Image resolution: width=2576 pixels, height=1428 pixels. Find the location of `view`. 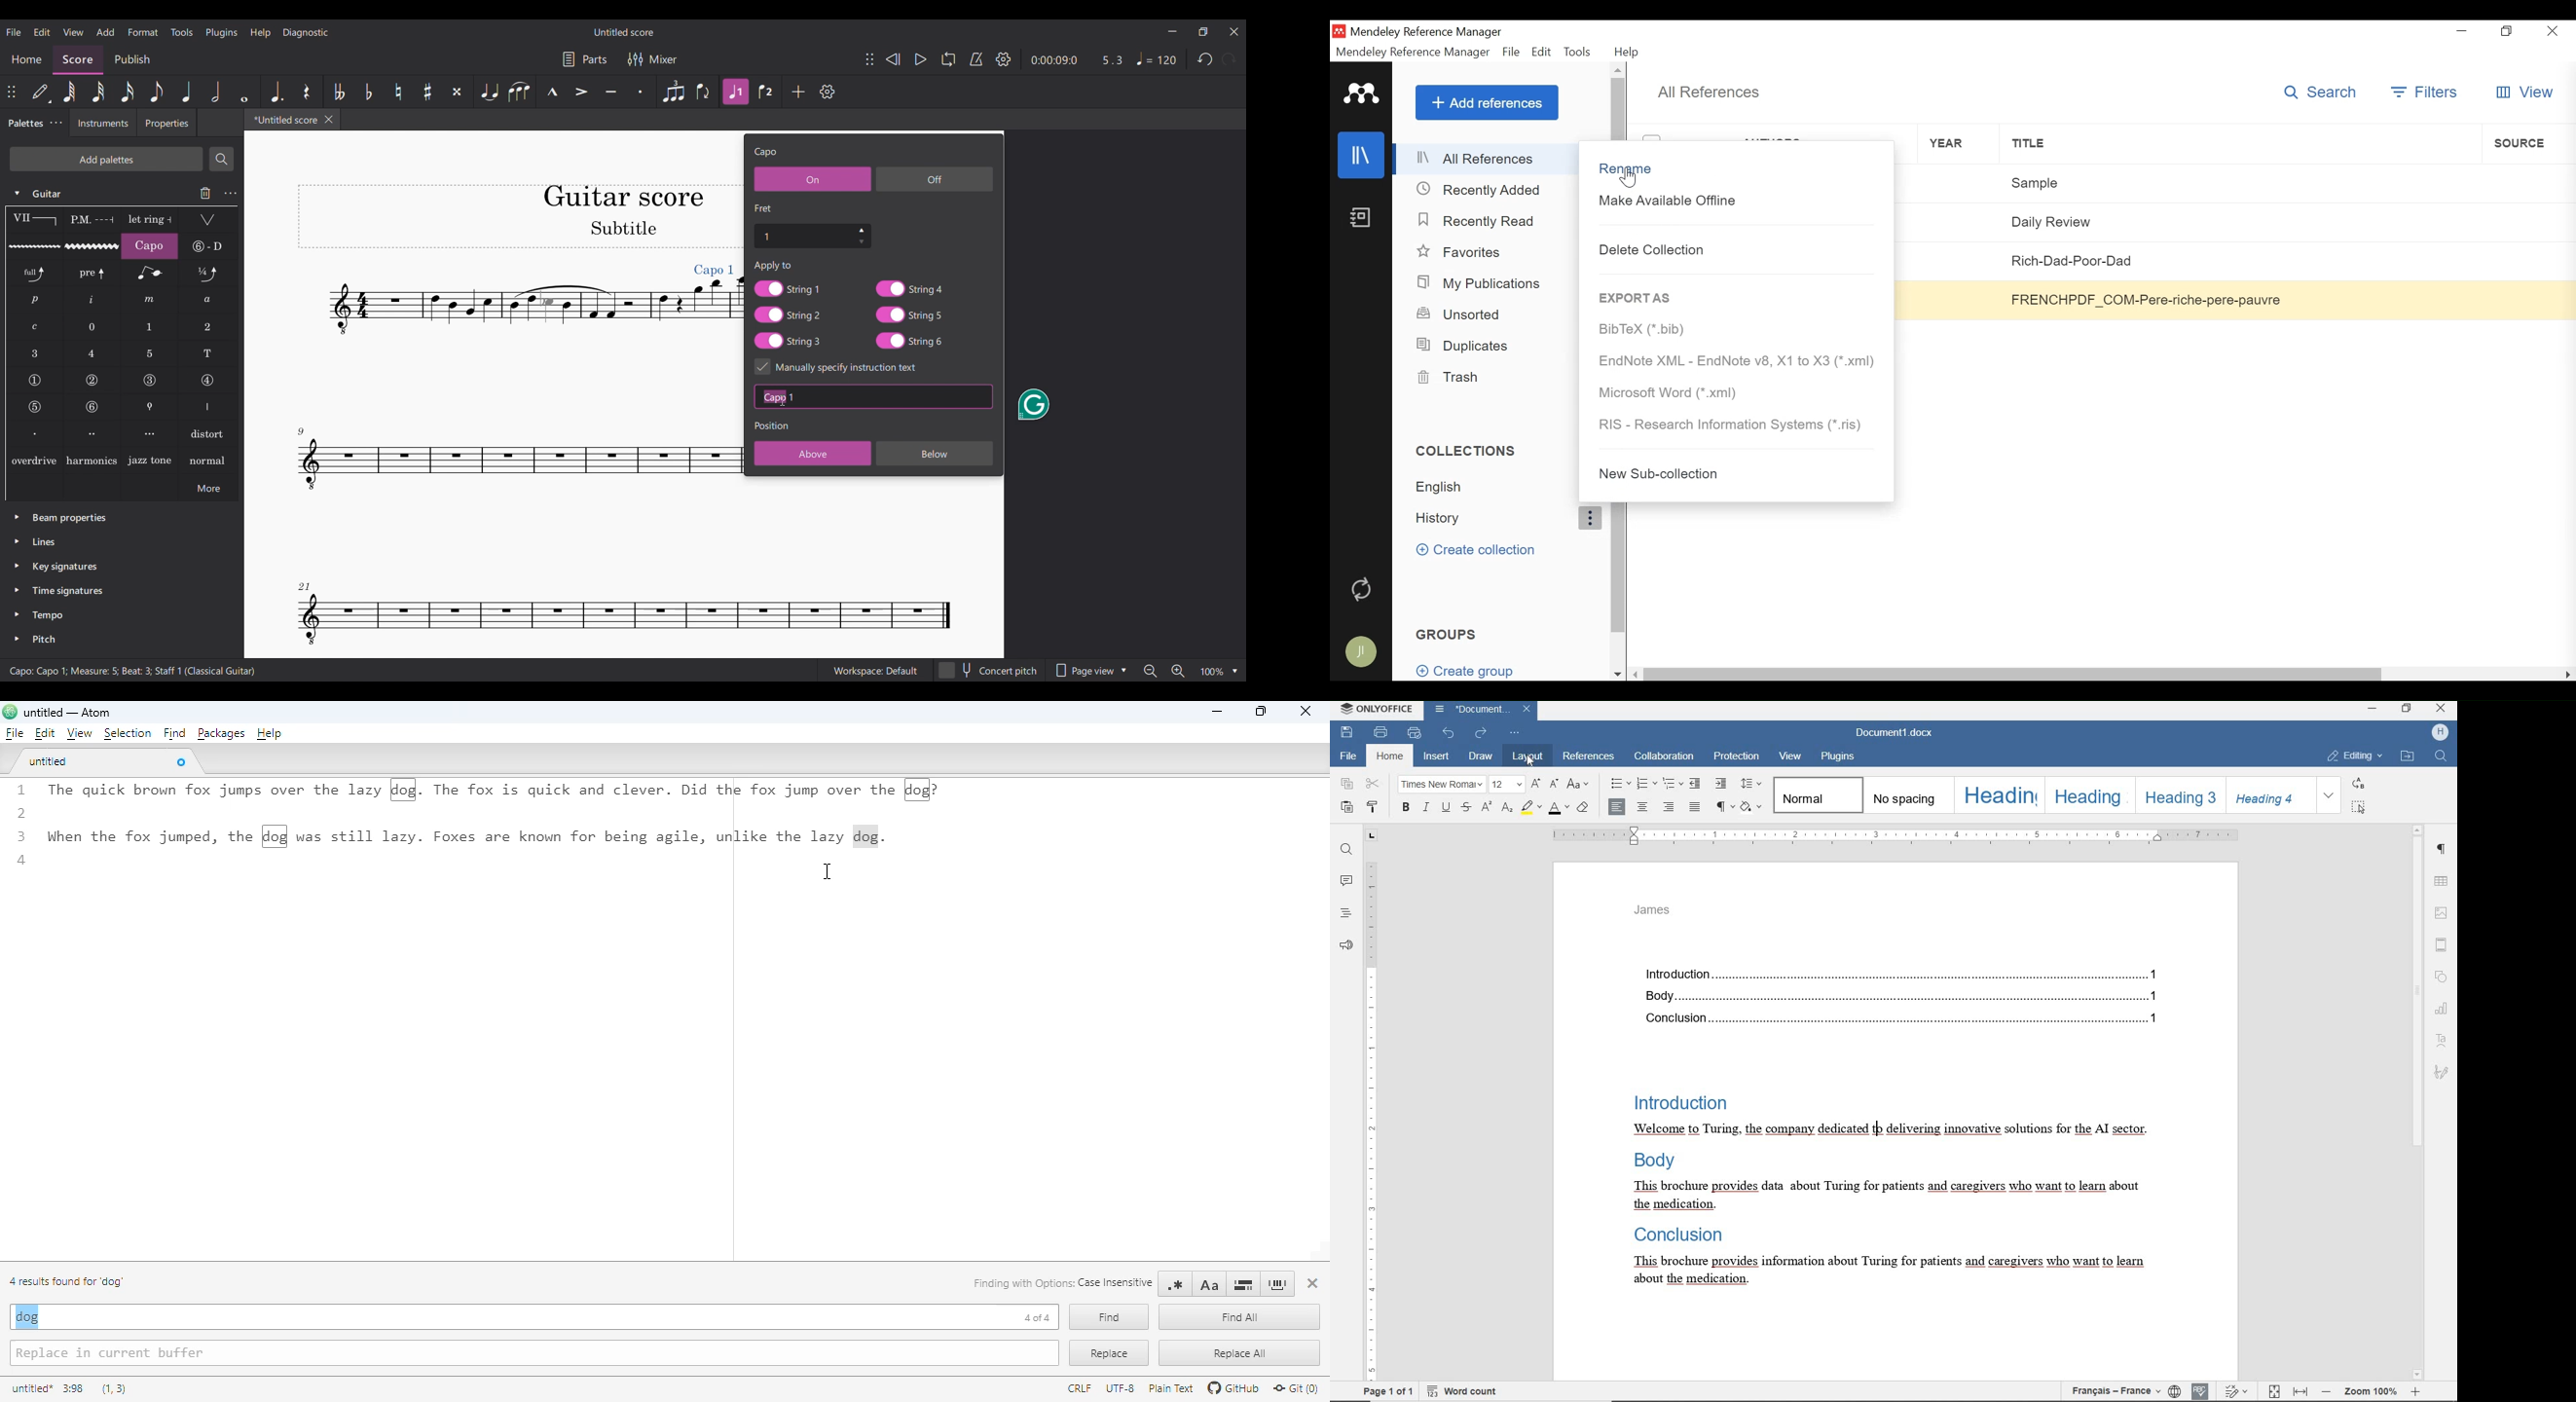

view is located at coordinates (78, 733).